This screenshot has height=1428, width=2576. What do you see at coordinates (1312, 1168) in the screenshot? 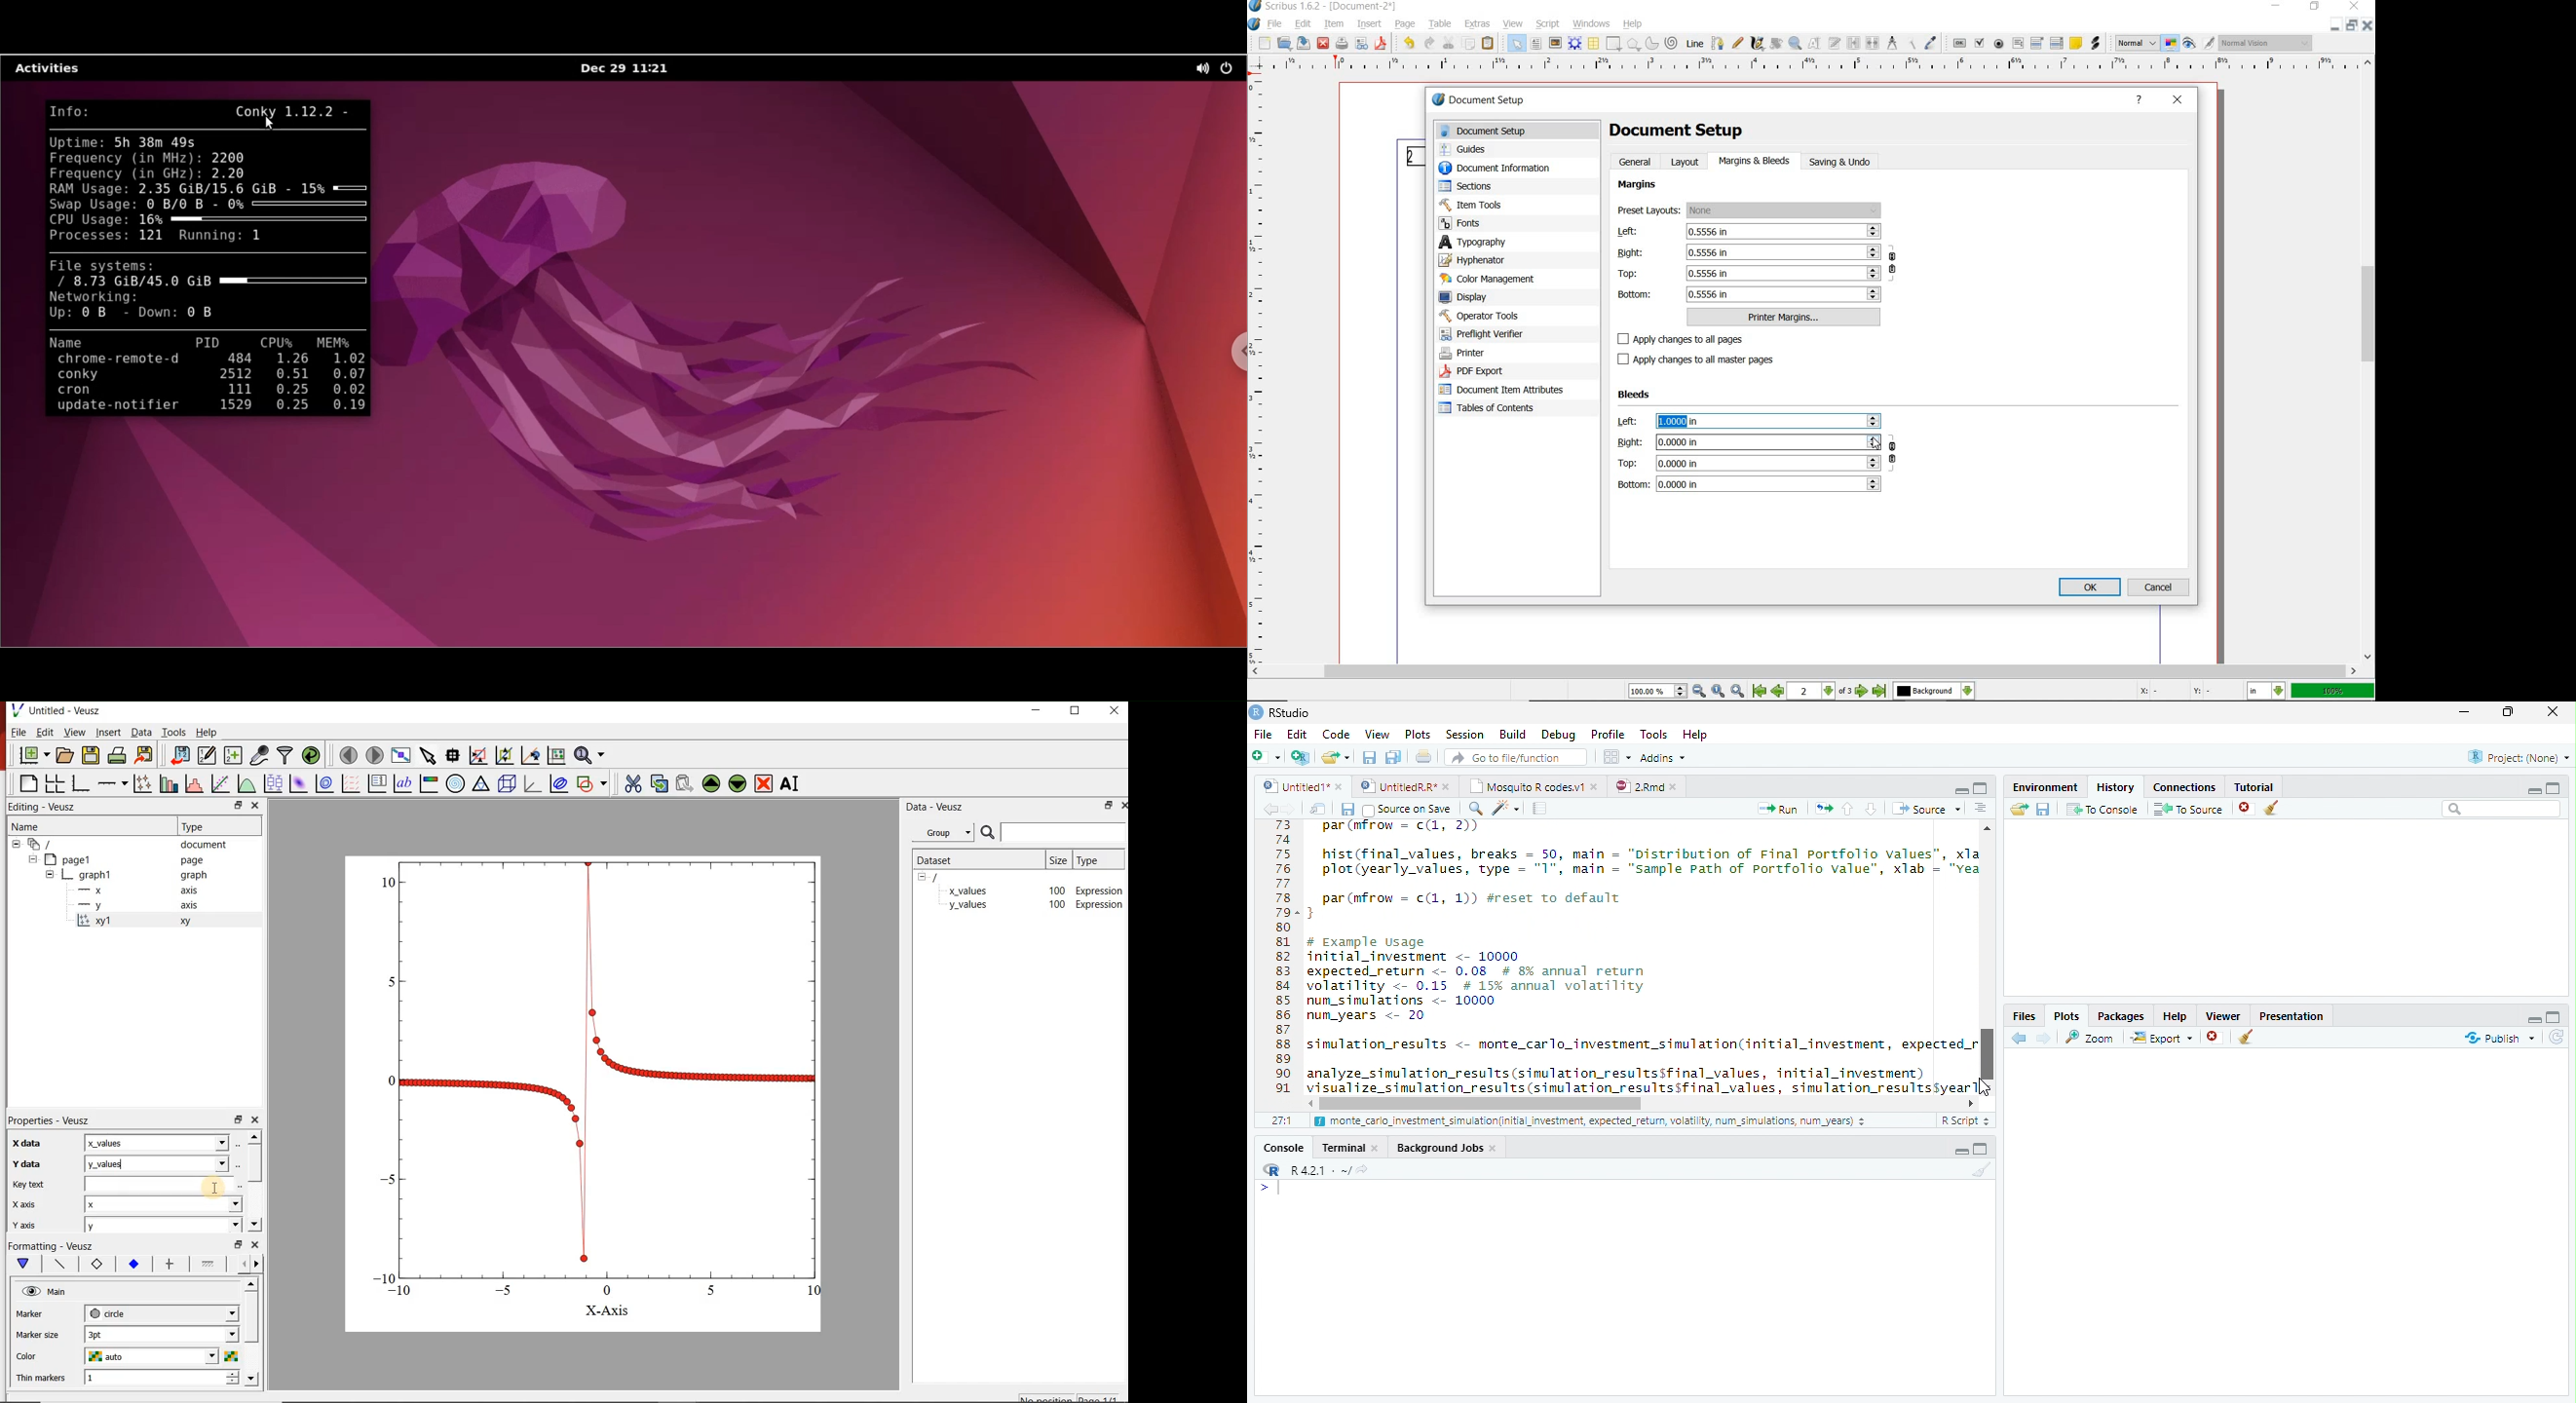
I see `R 4.2.1 ~/` at bounding box center [1312, 1168].